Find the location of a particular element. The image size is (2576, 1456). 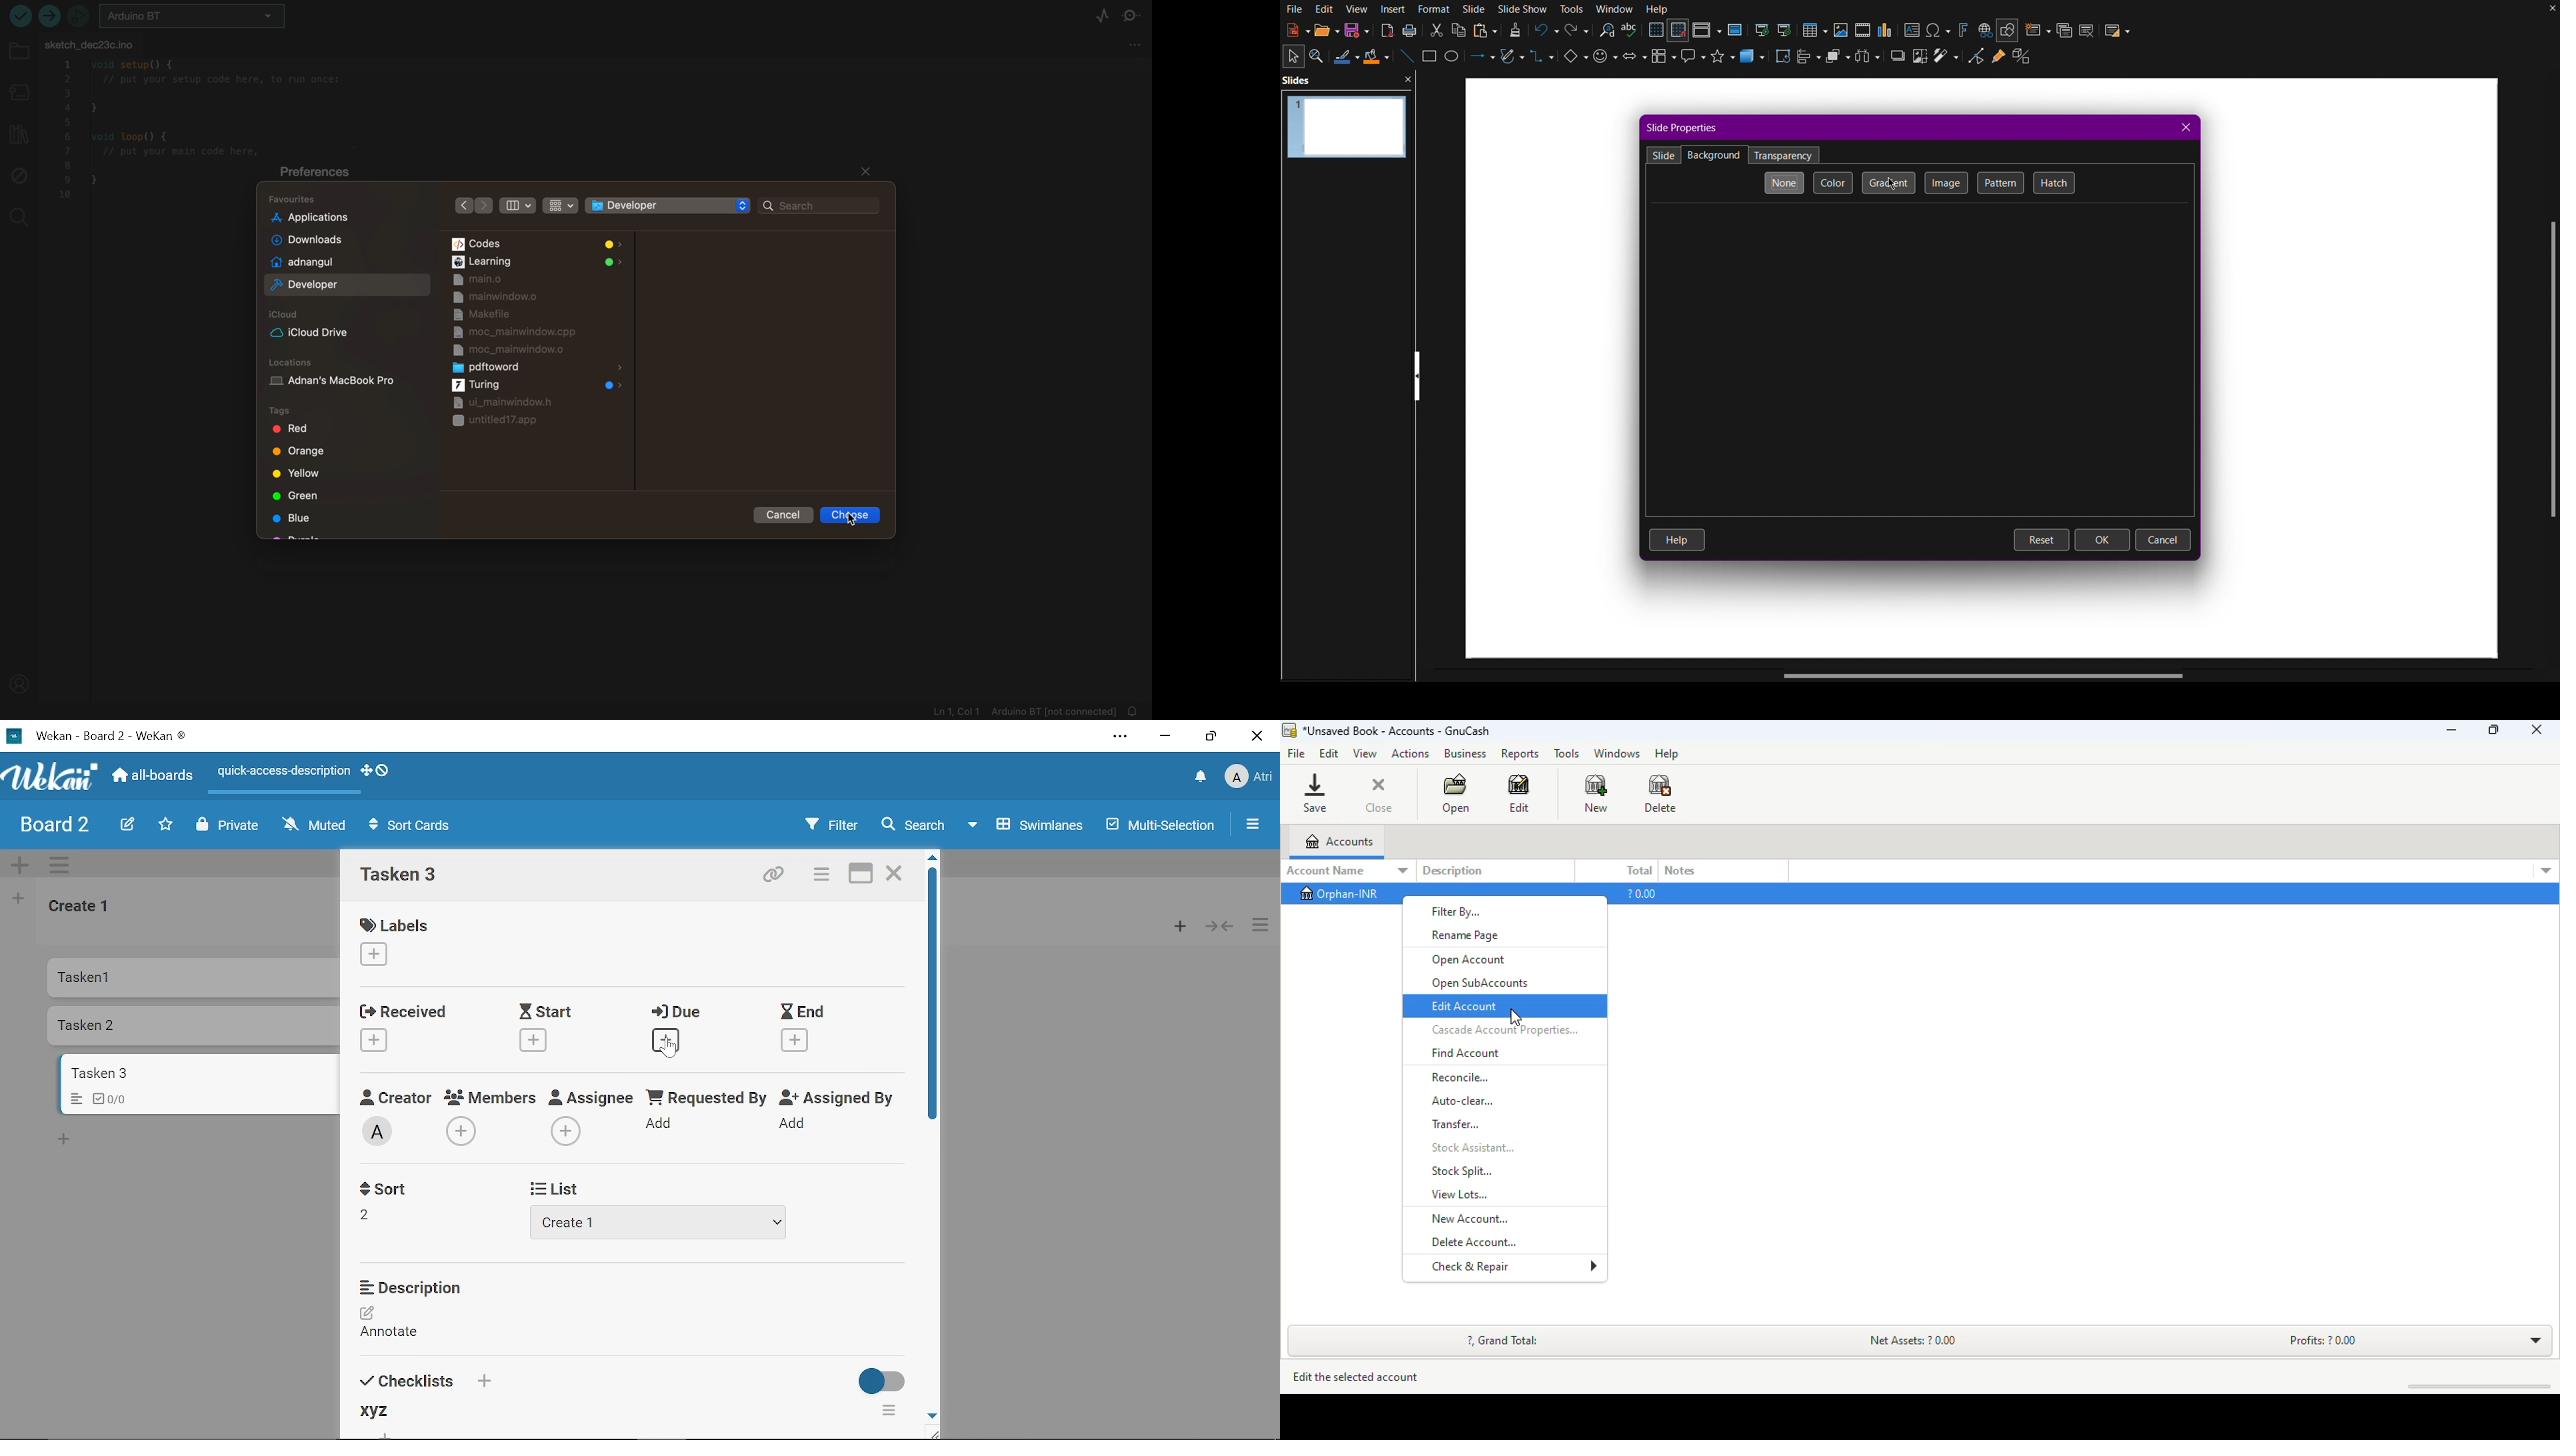

Image is located at coordinates (1946, 183).